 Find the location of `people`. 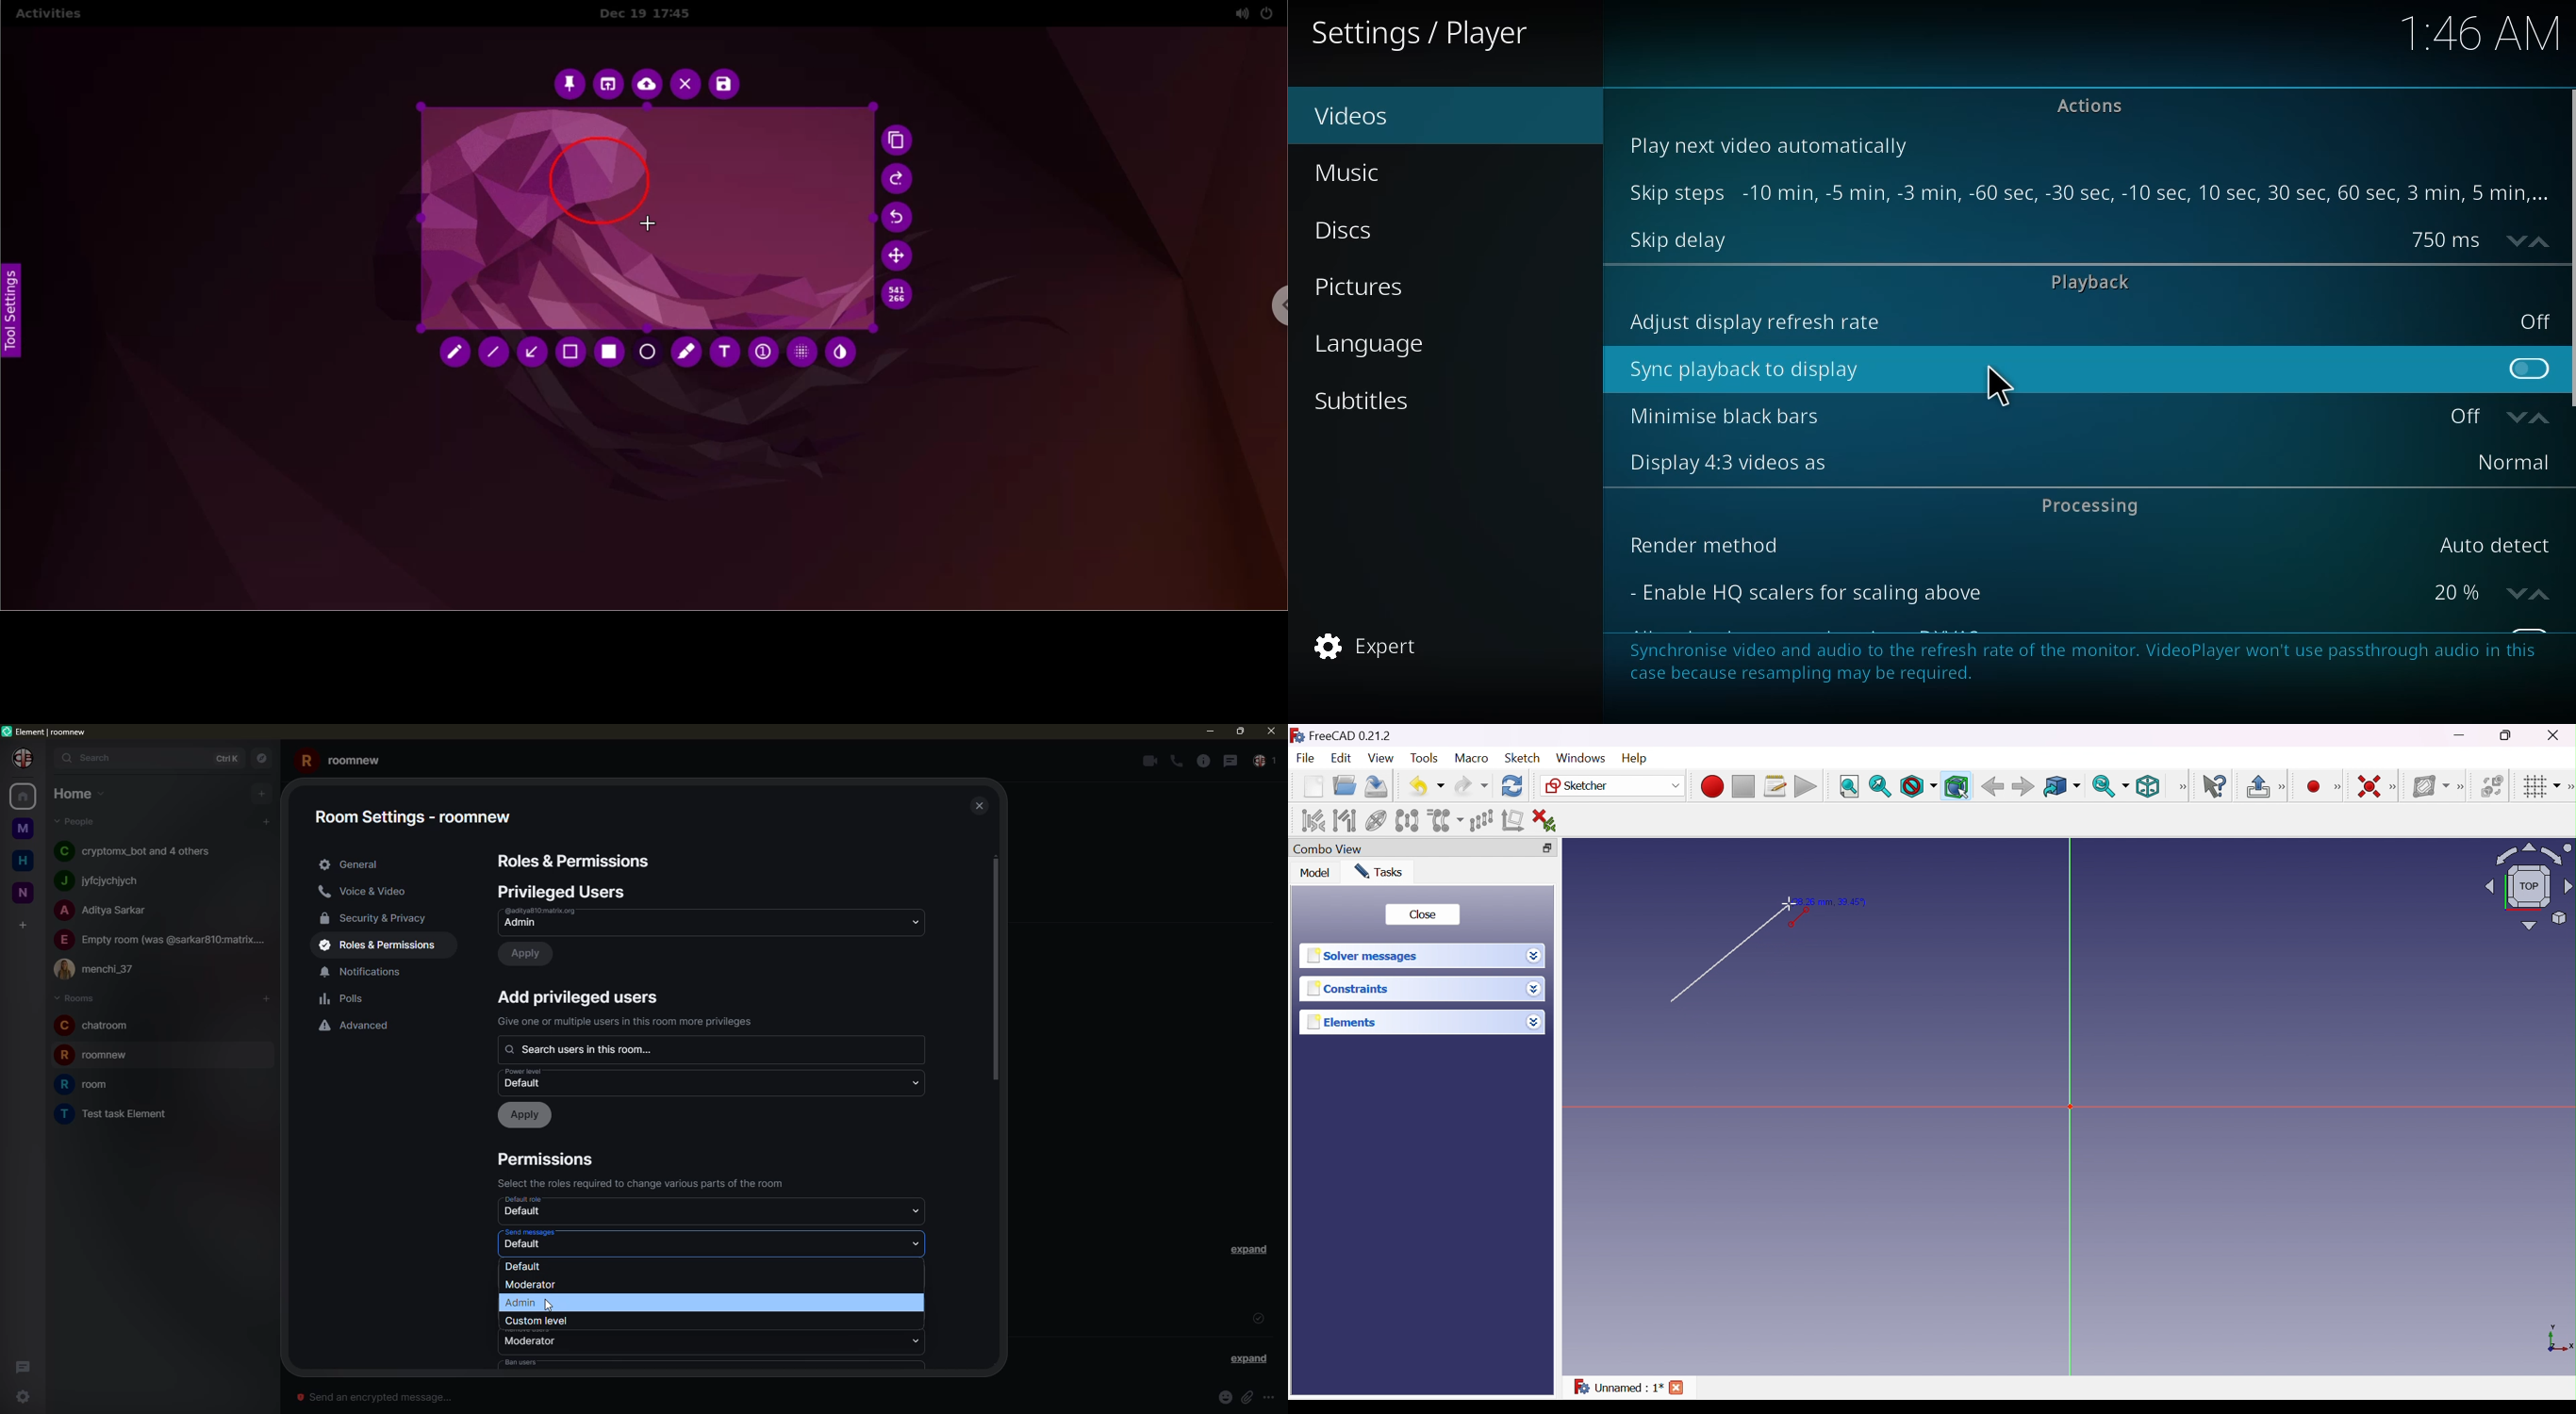

people is located at coordinates (78, 822).